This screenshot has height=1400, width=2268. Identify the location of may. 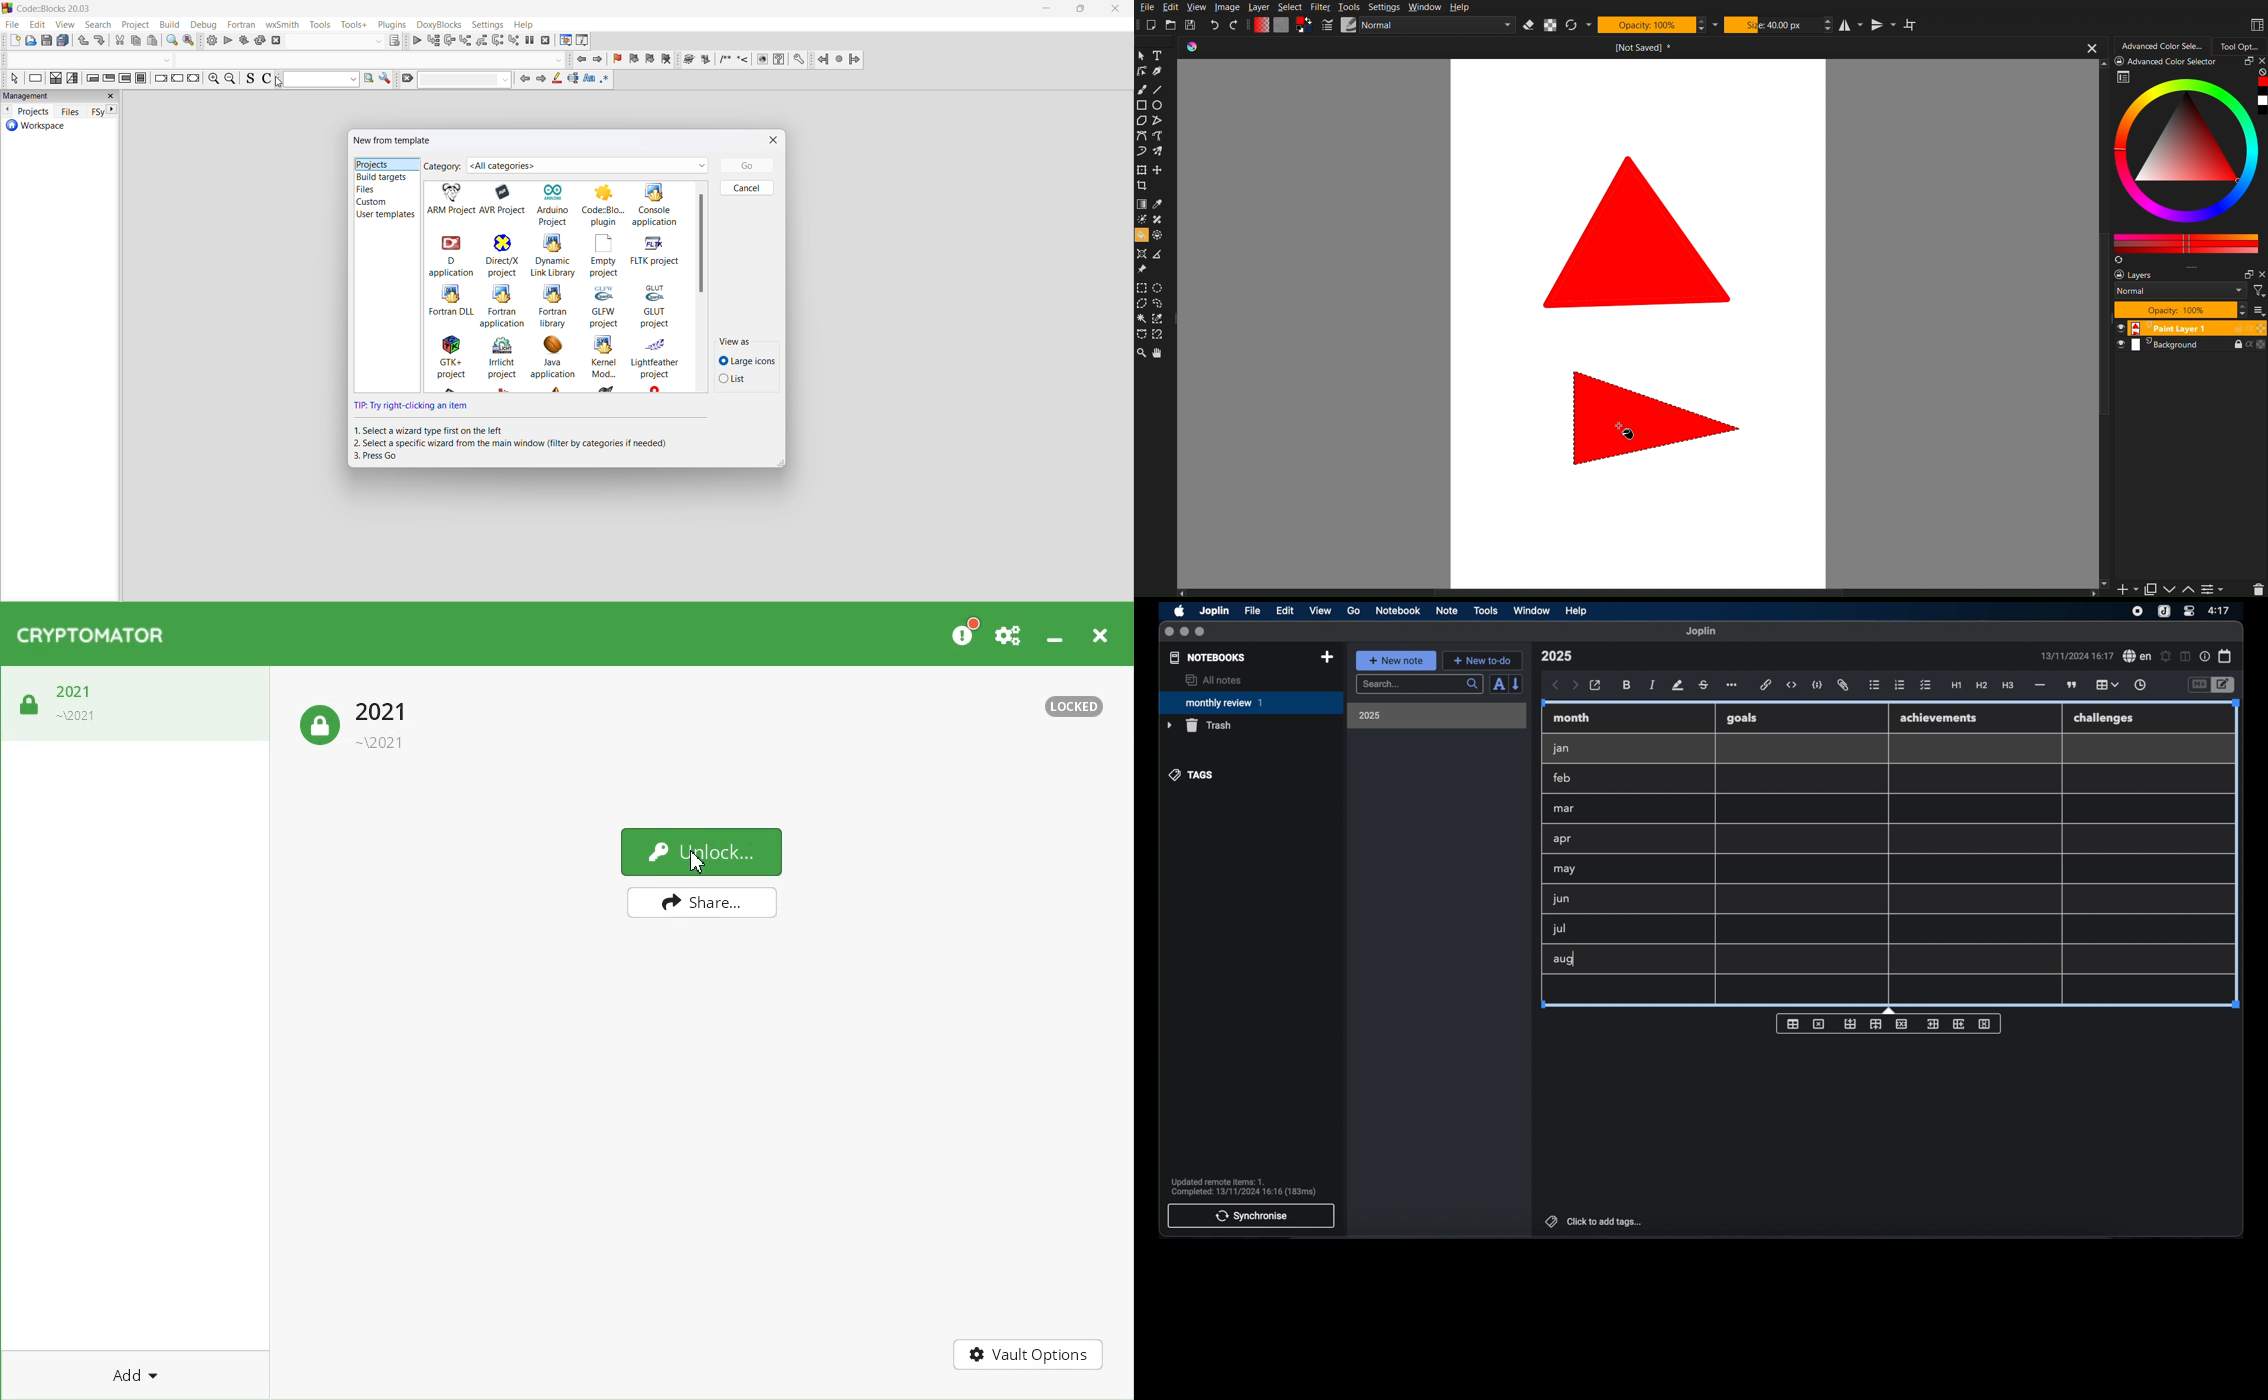
(1564, 870).